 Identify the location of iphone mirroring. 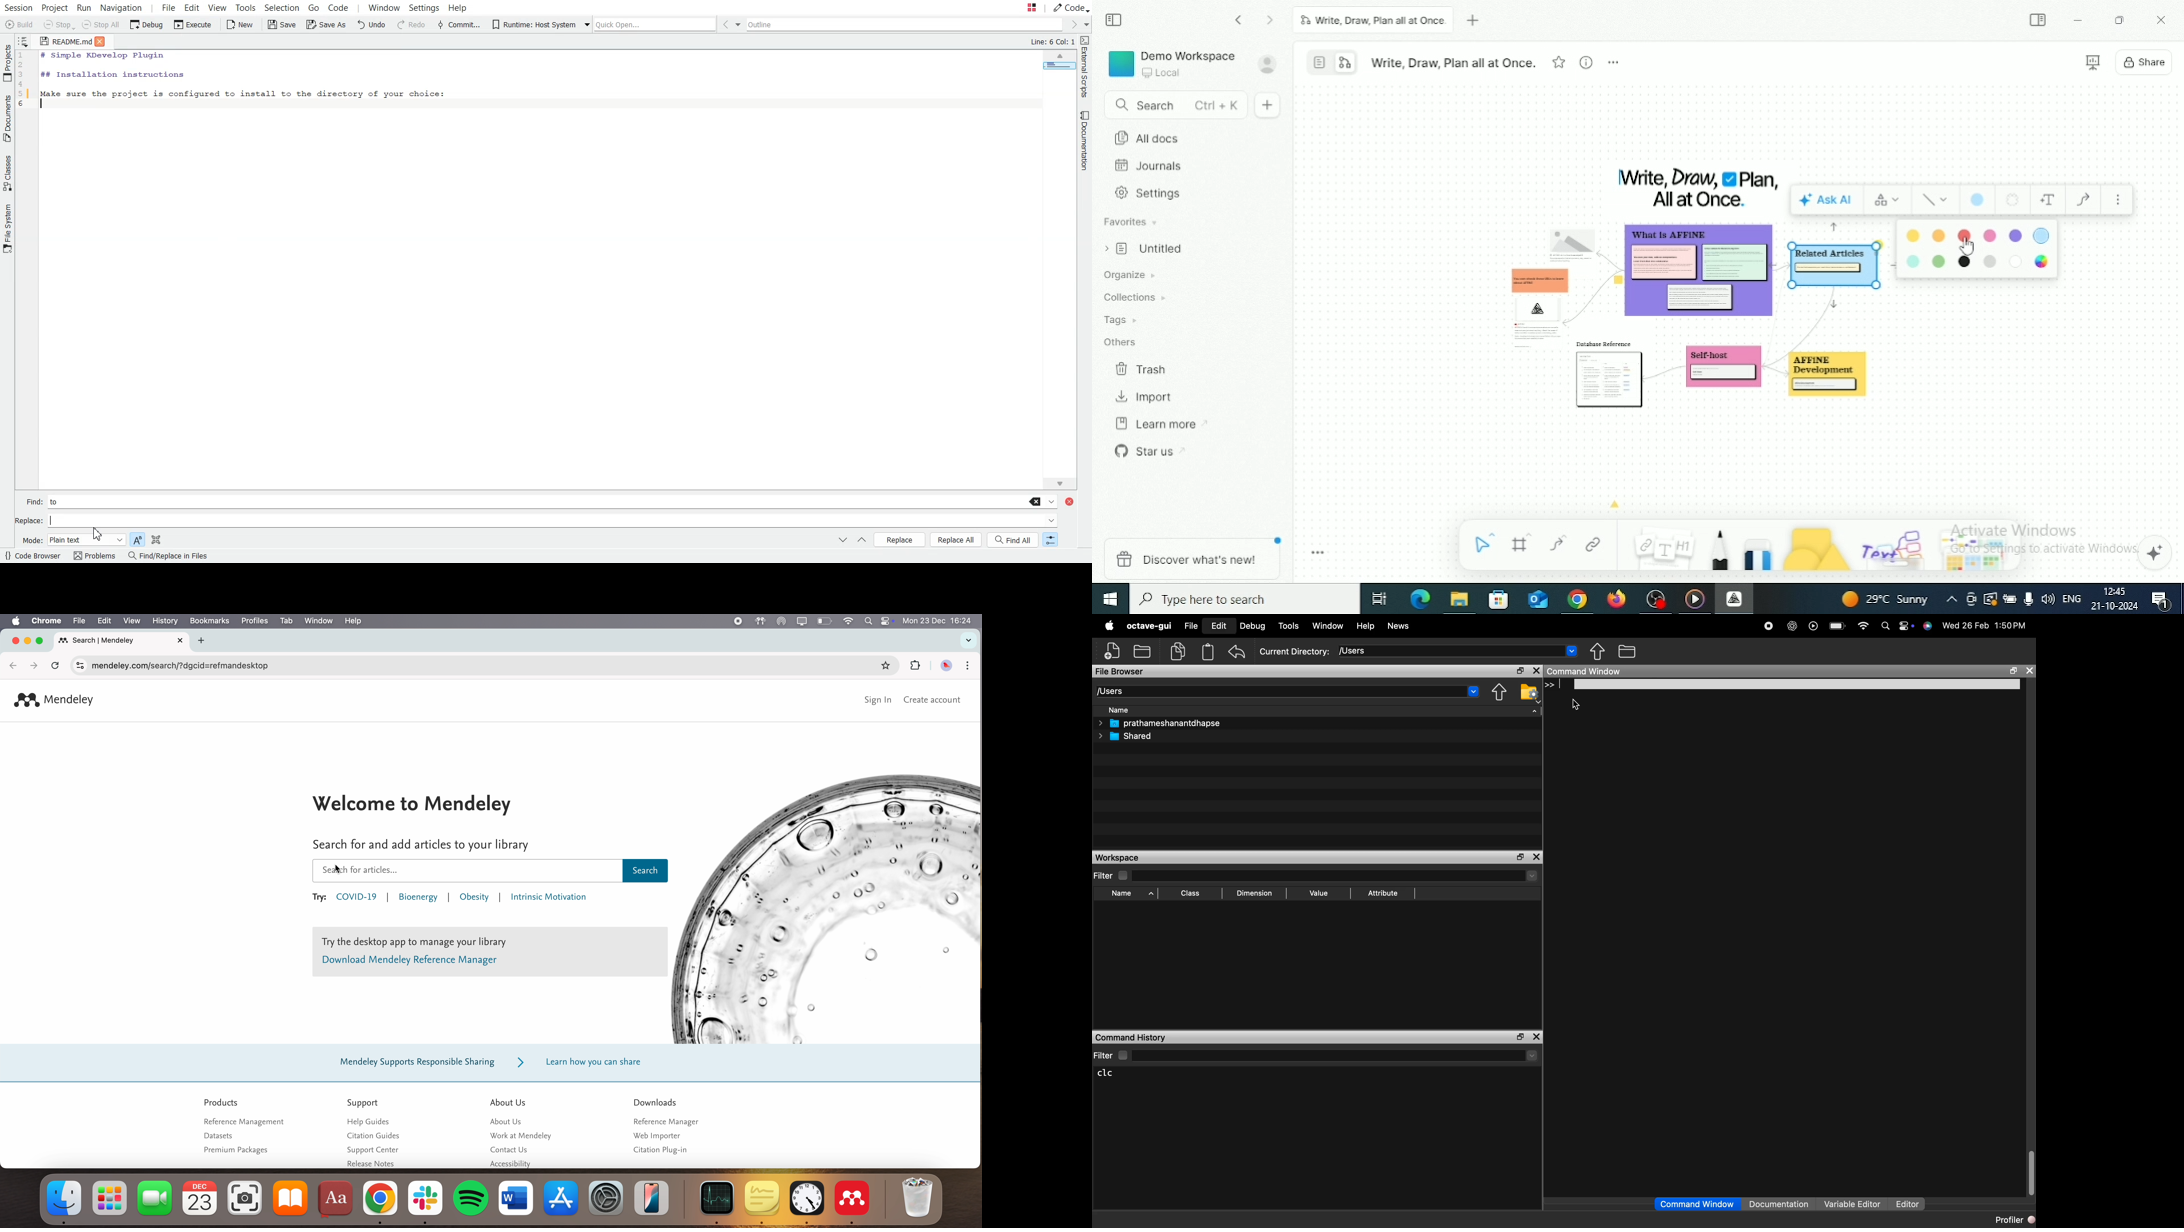
(652, 1196).